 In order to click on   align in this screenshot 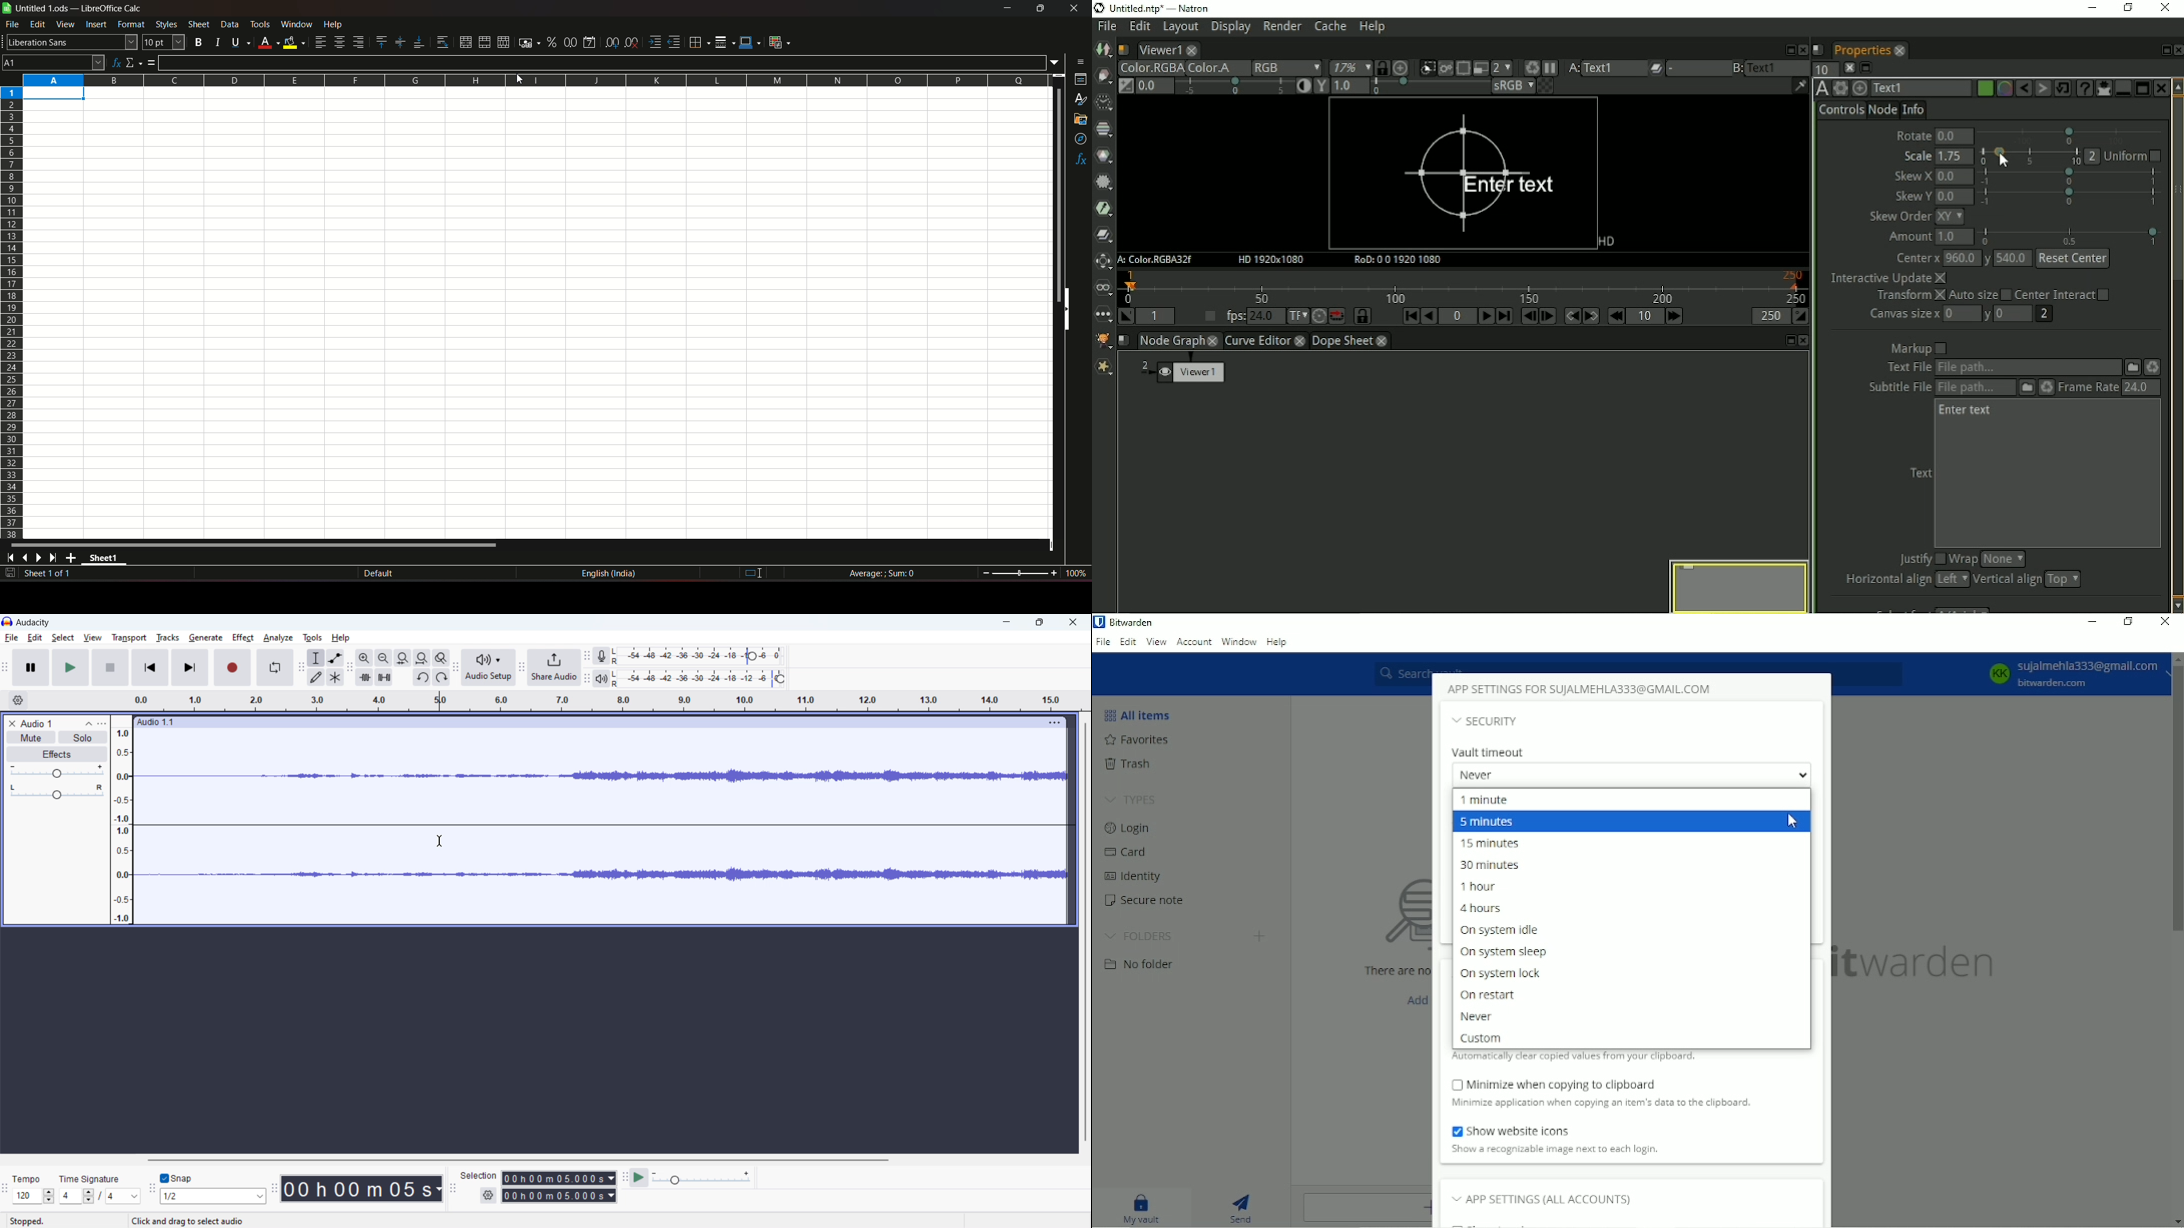, I will do `click(320, 42)`.